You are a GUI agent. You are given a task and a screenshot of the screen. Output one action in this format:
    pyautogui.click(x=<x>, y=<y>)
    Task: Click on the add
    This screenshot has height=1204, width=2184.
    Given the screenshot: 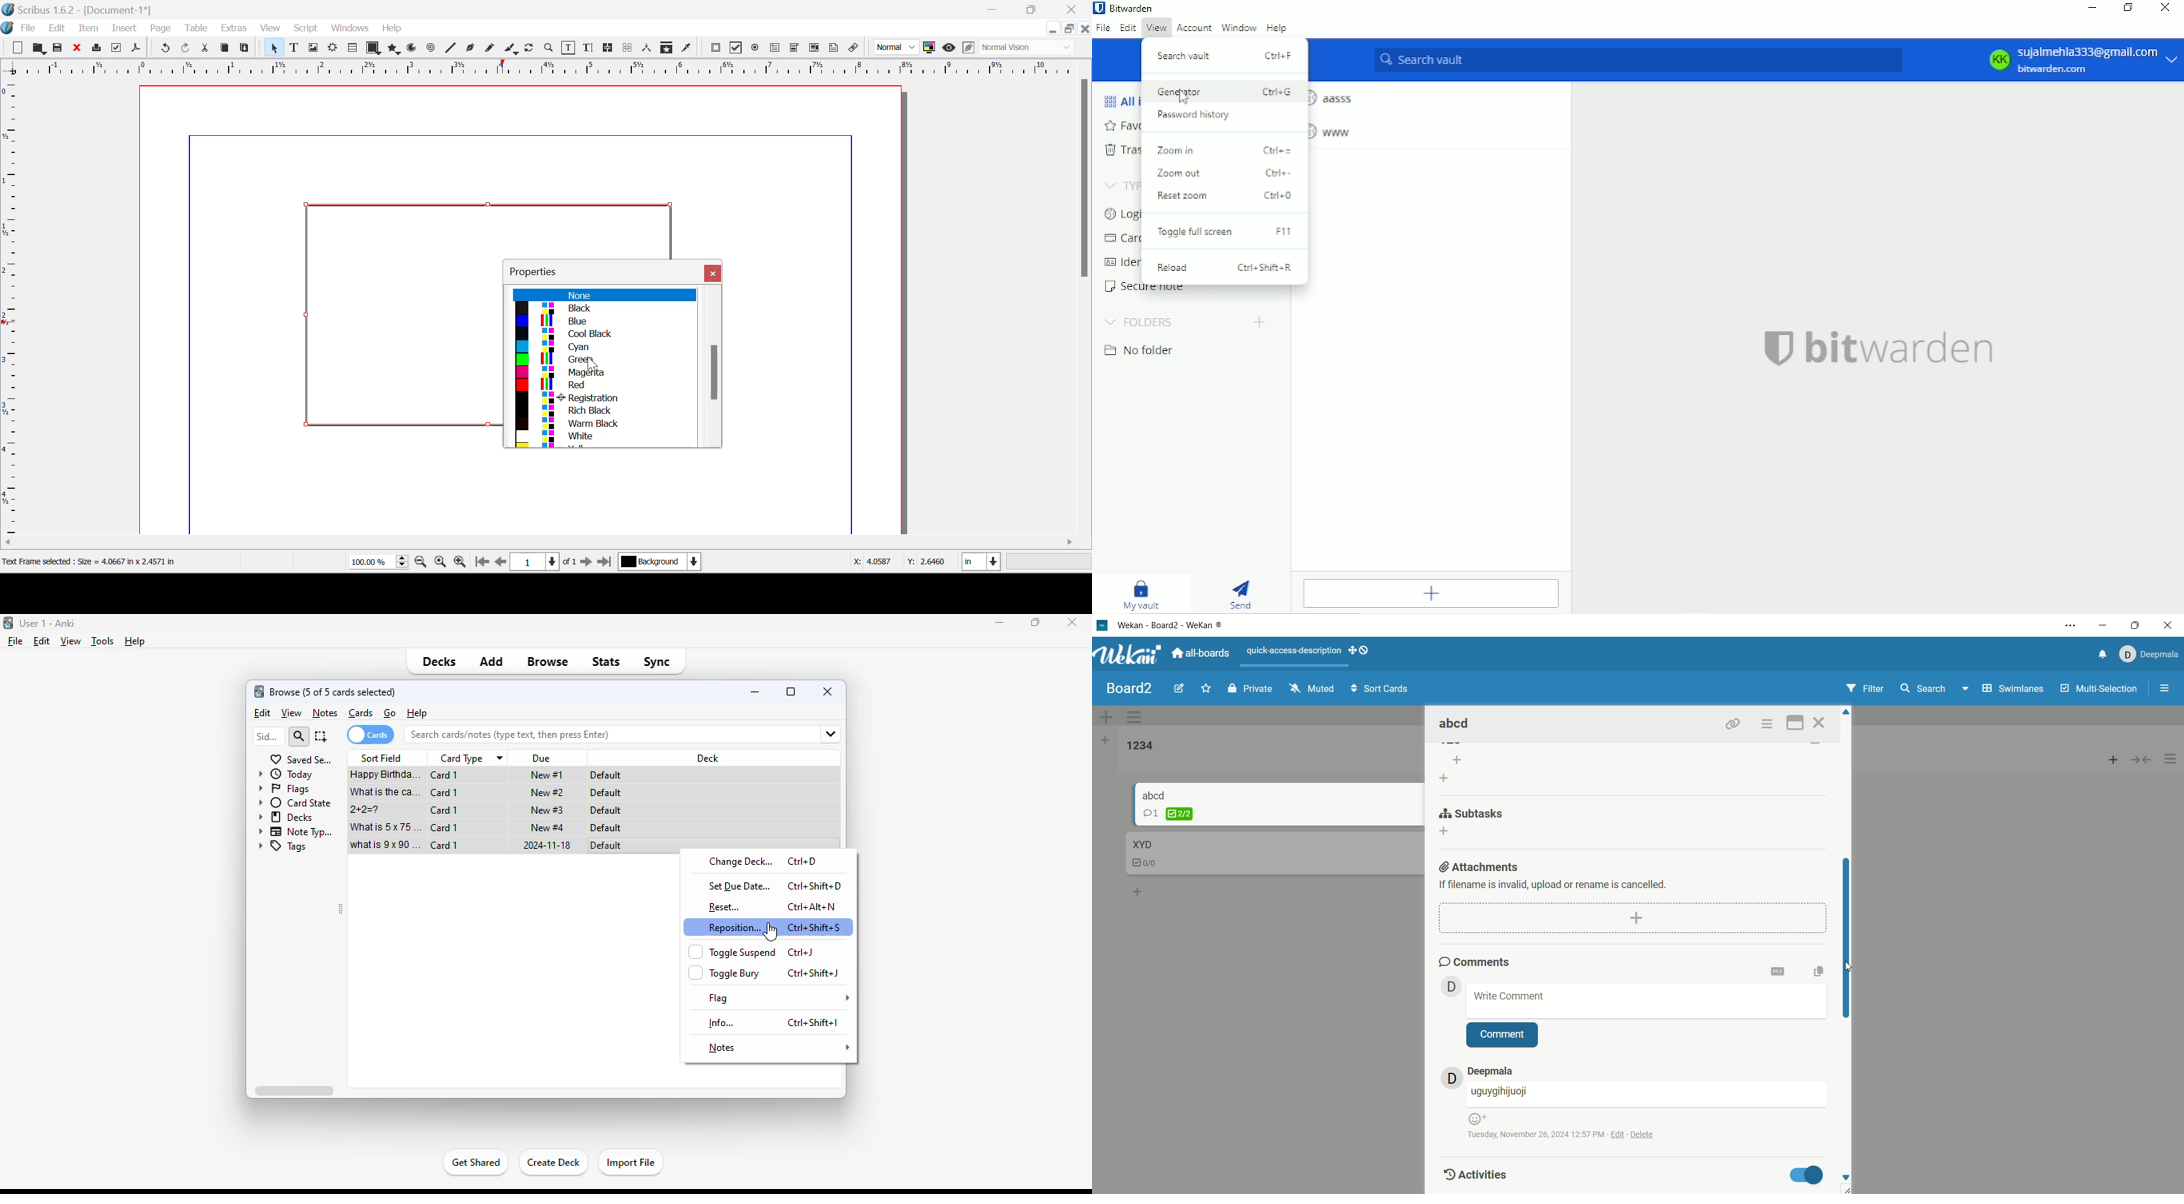 What is the action you would take?
    pyautogui.click(x=1632, y=917)
    